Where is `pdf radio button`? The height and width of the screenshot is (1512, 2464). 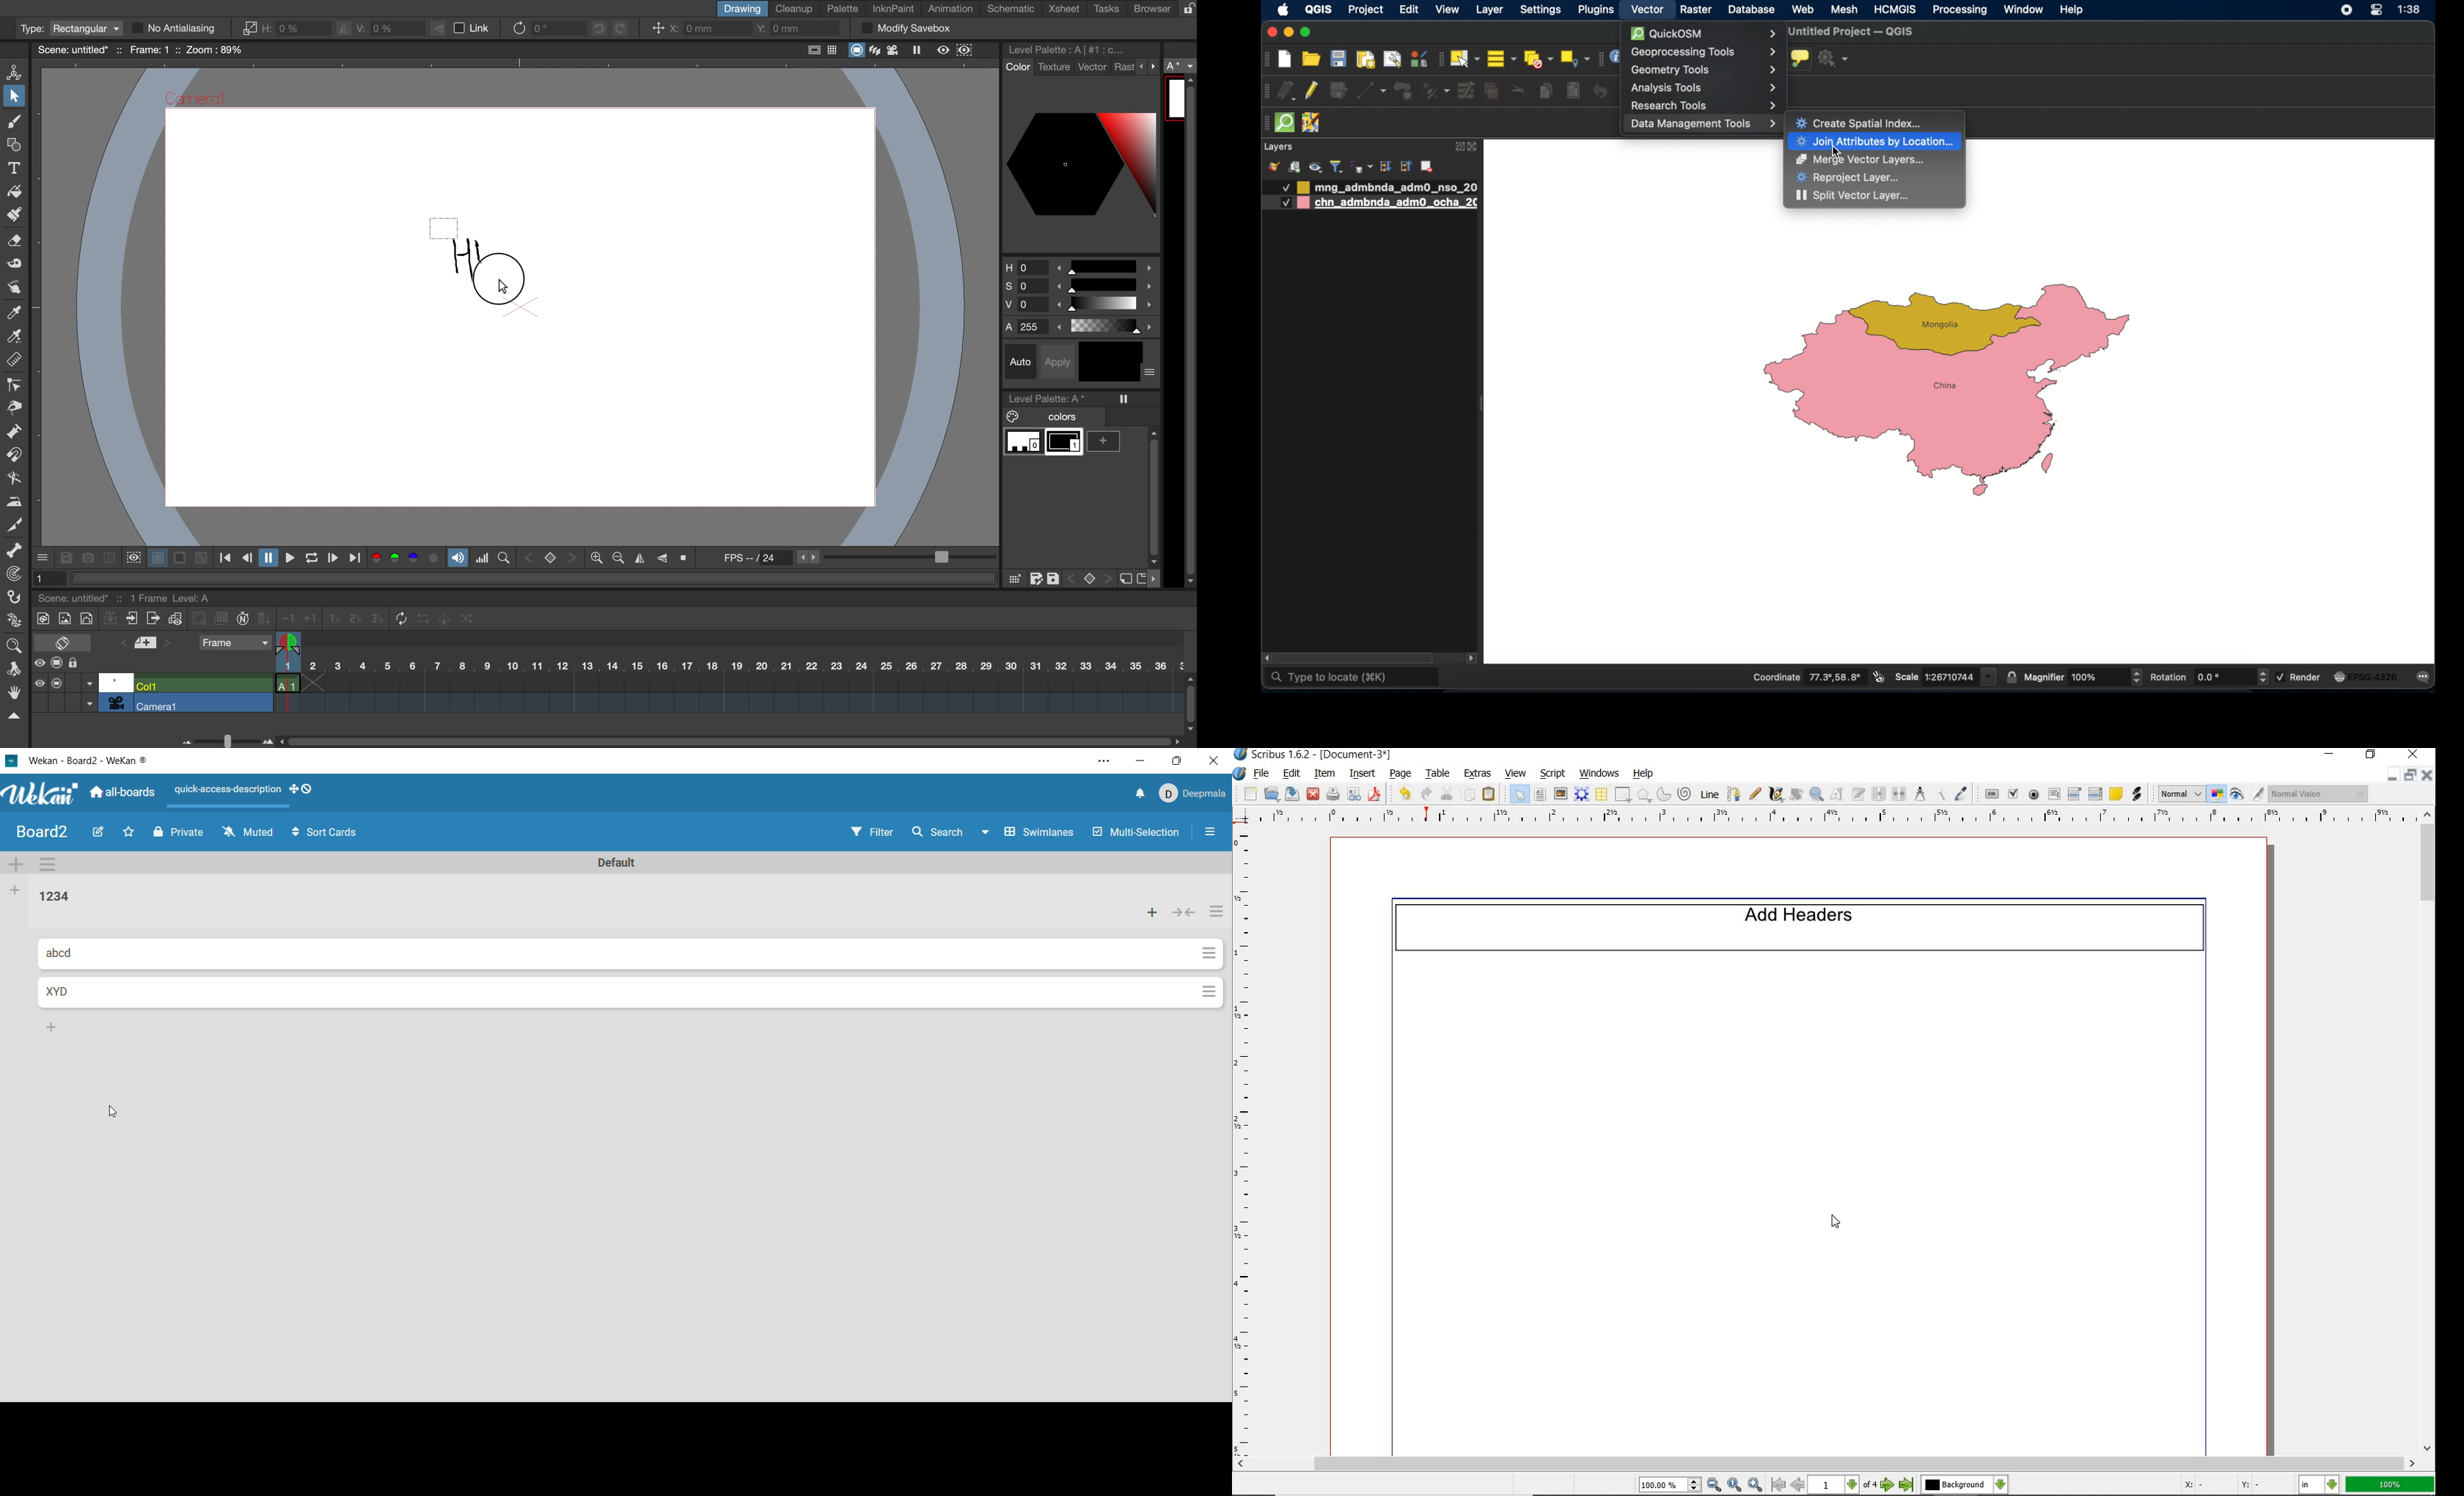
pdf radio button is located at coordinates (2034, 795).